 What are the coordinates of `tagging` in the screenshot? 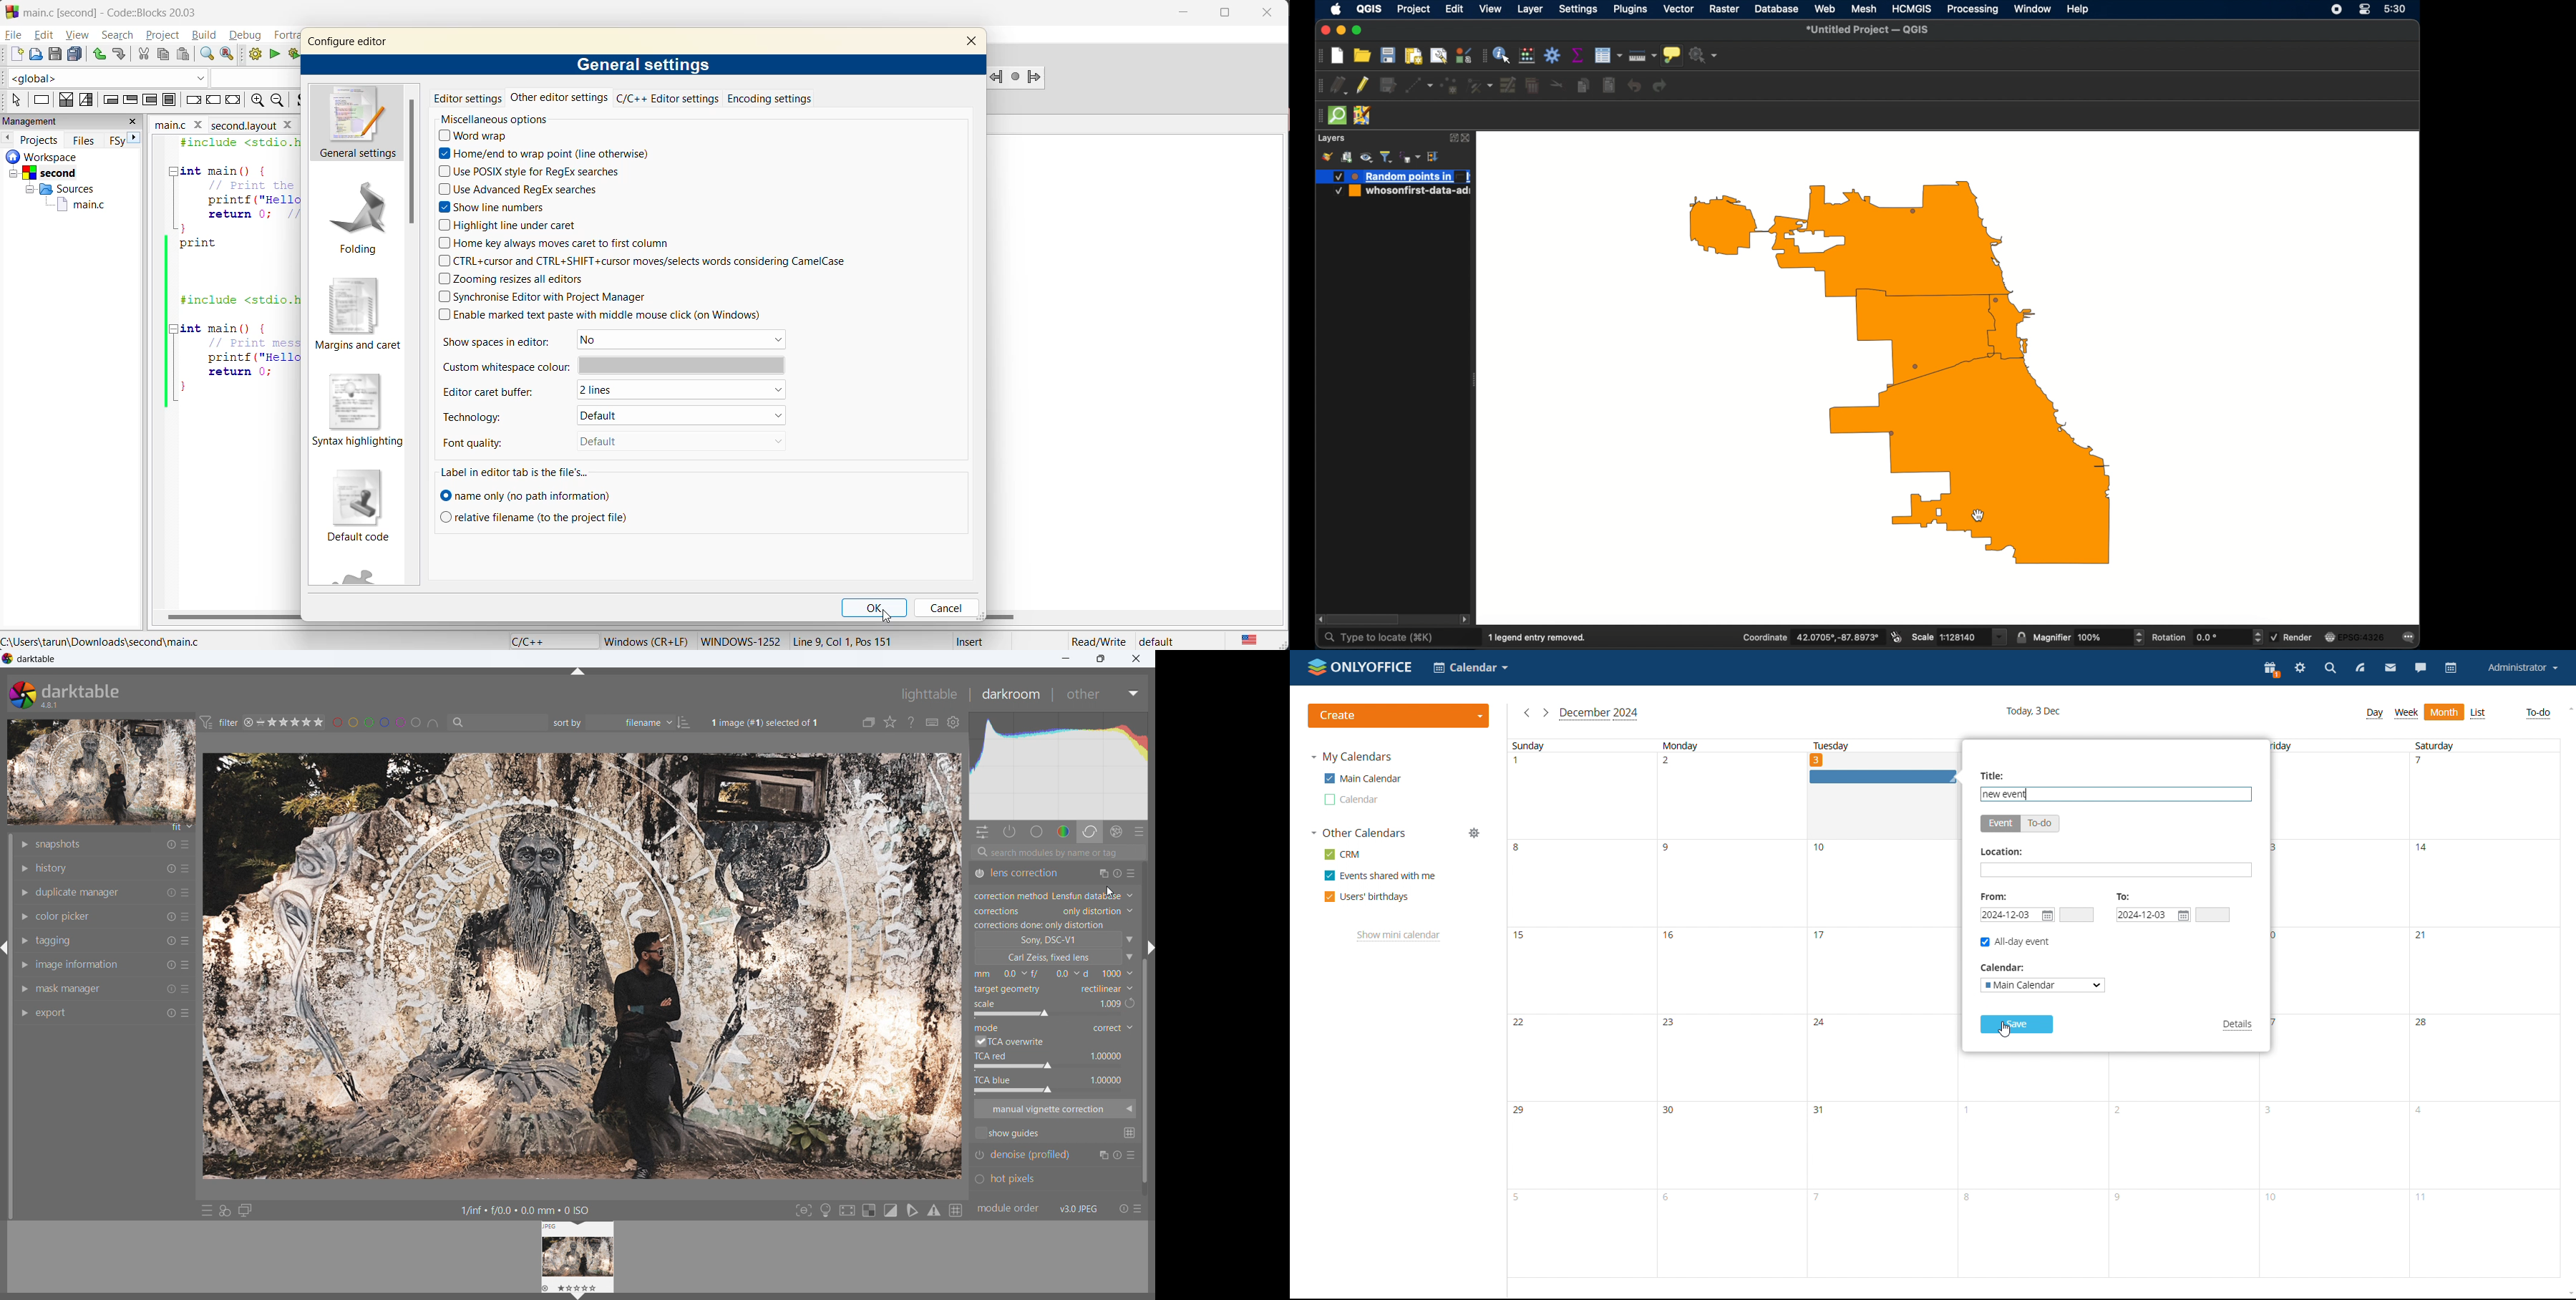 It's located at (56, 941).